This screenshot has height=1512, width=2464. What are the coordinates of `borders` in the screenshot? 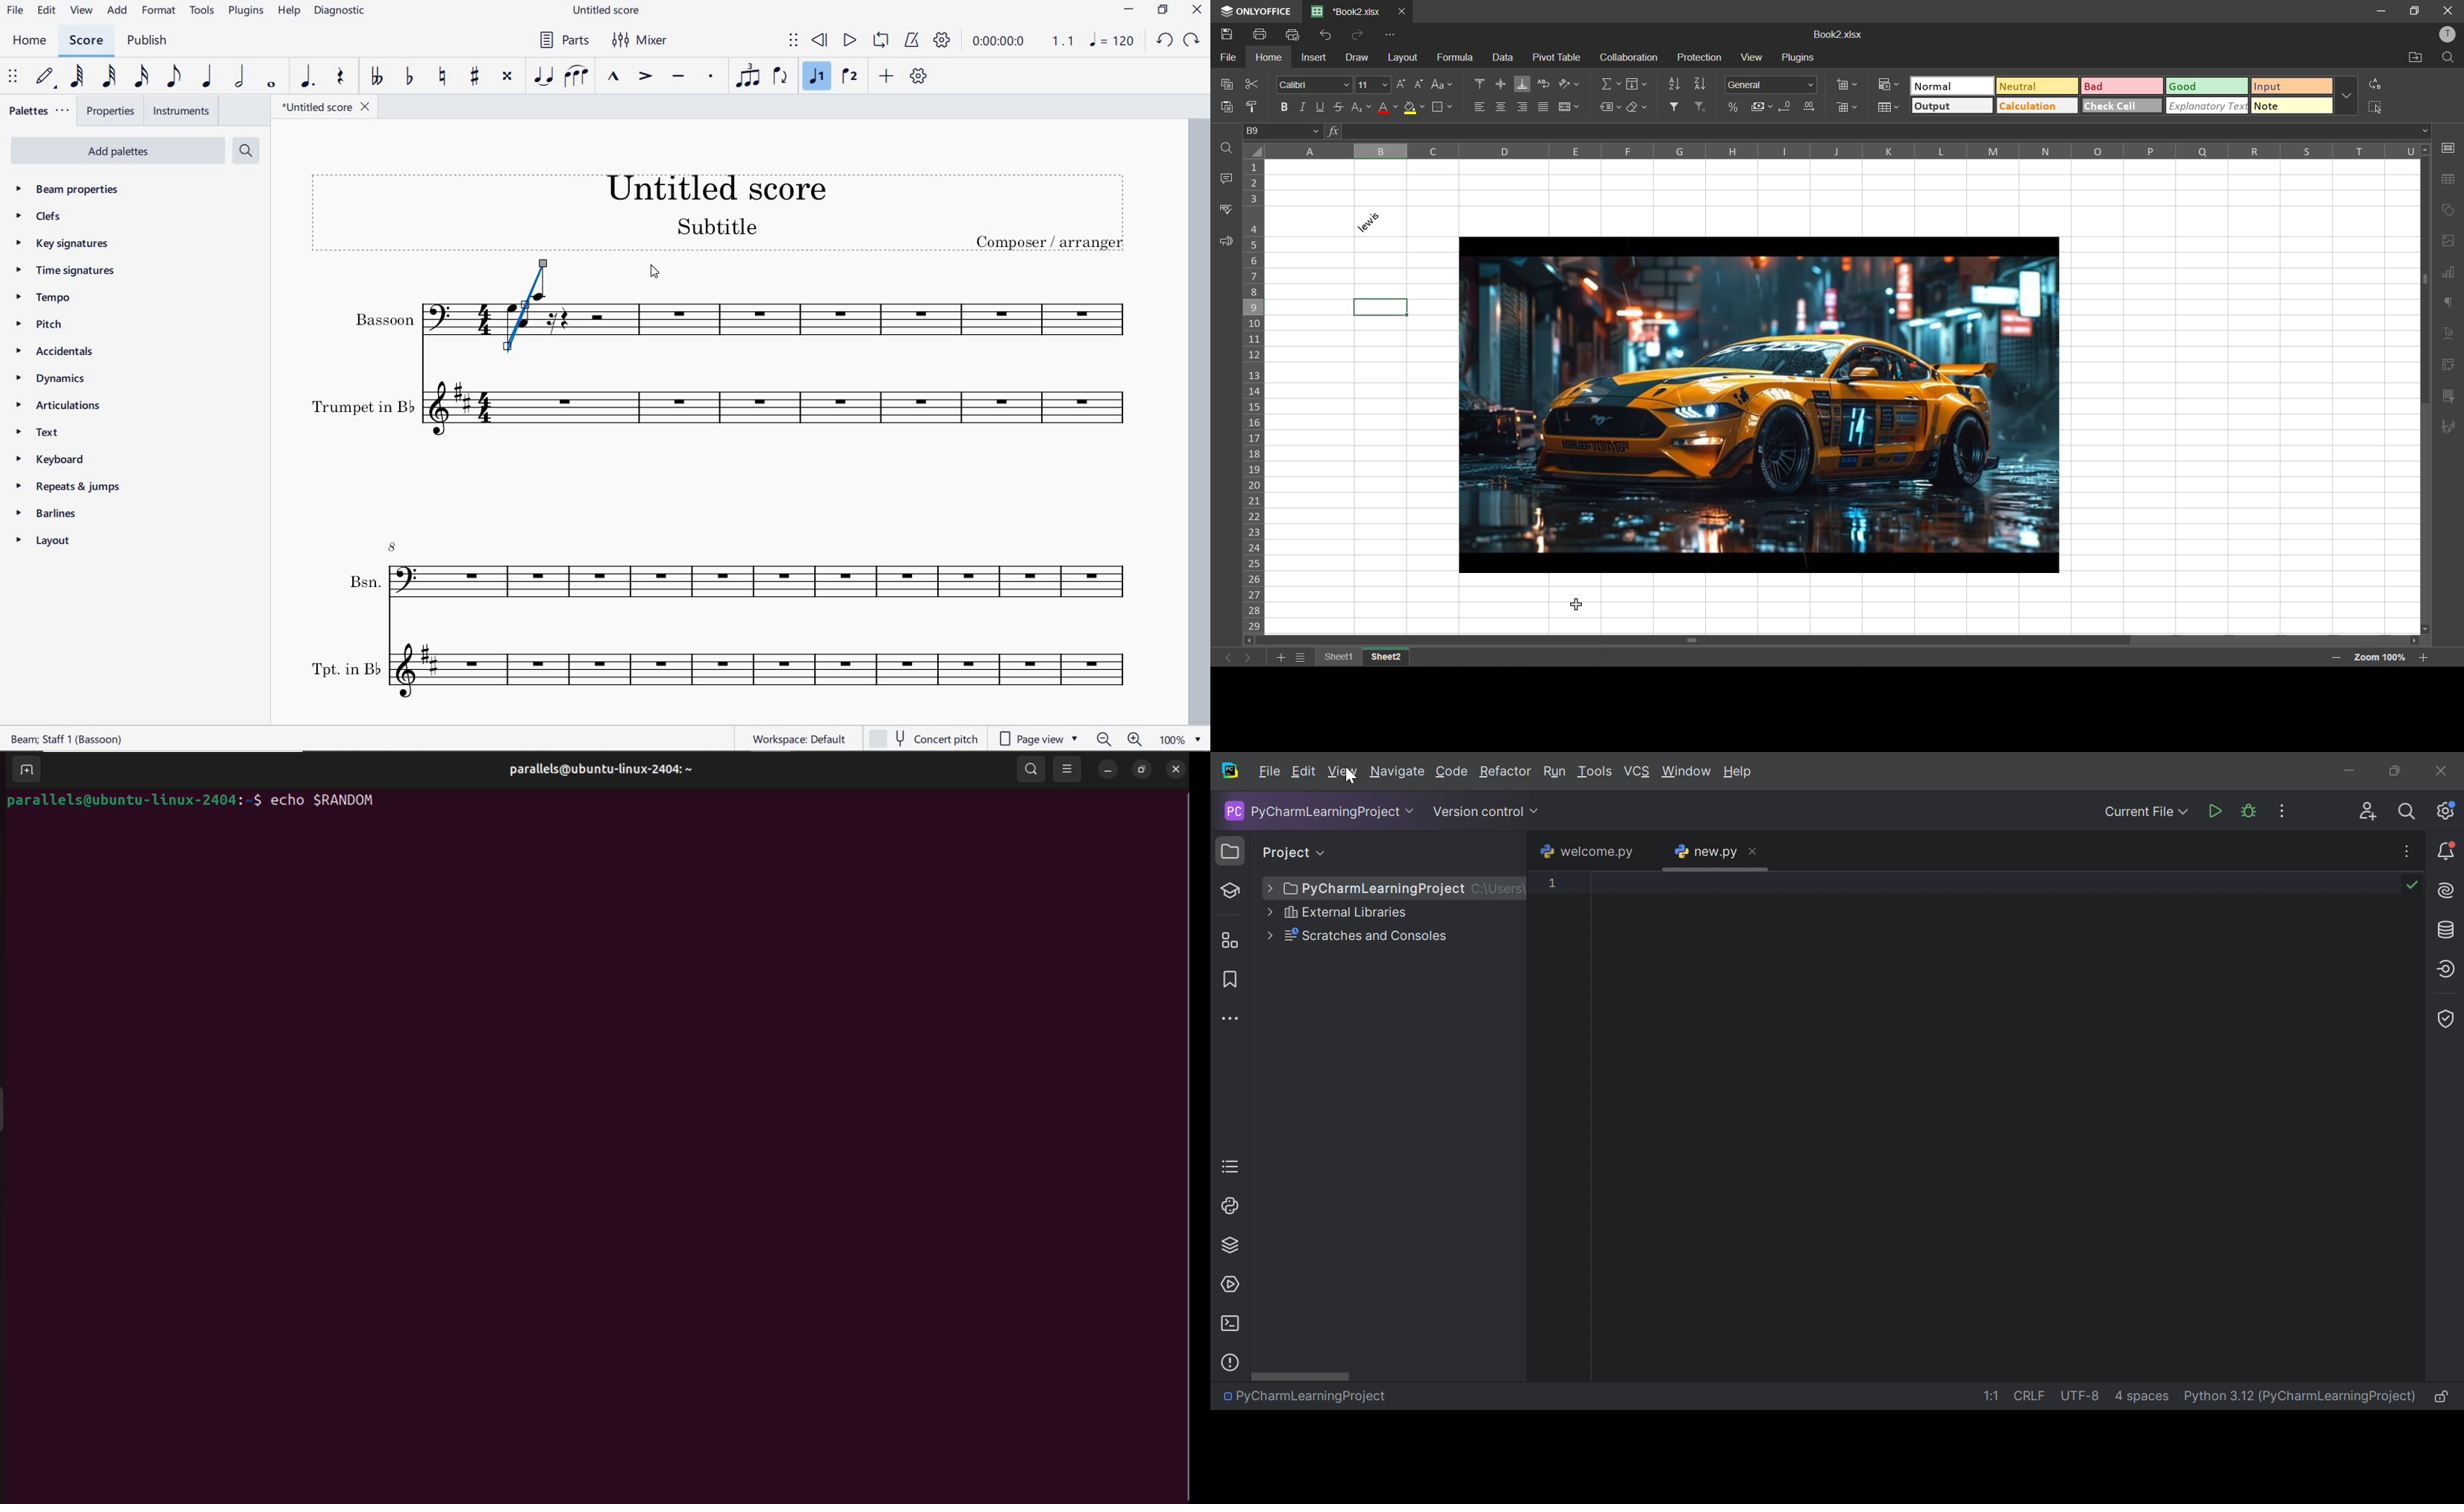 It's located at (1442, 106).